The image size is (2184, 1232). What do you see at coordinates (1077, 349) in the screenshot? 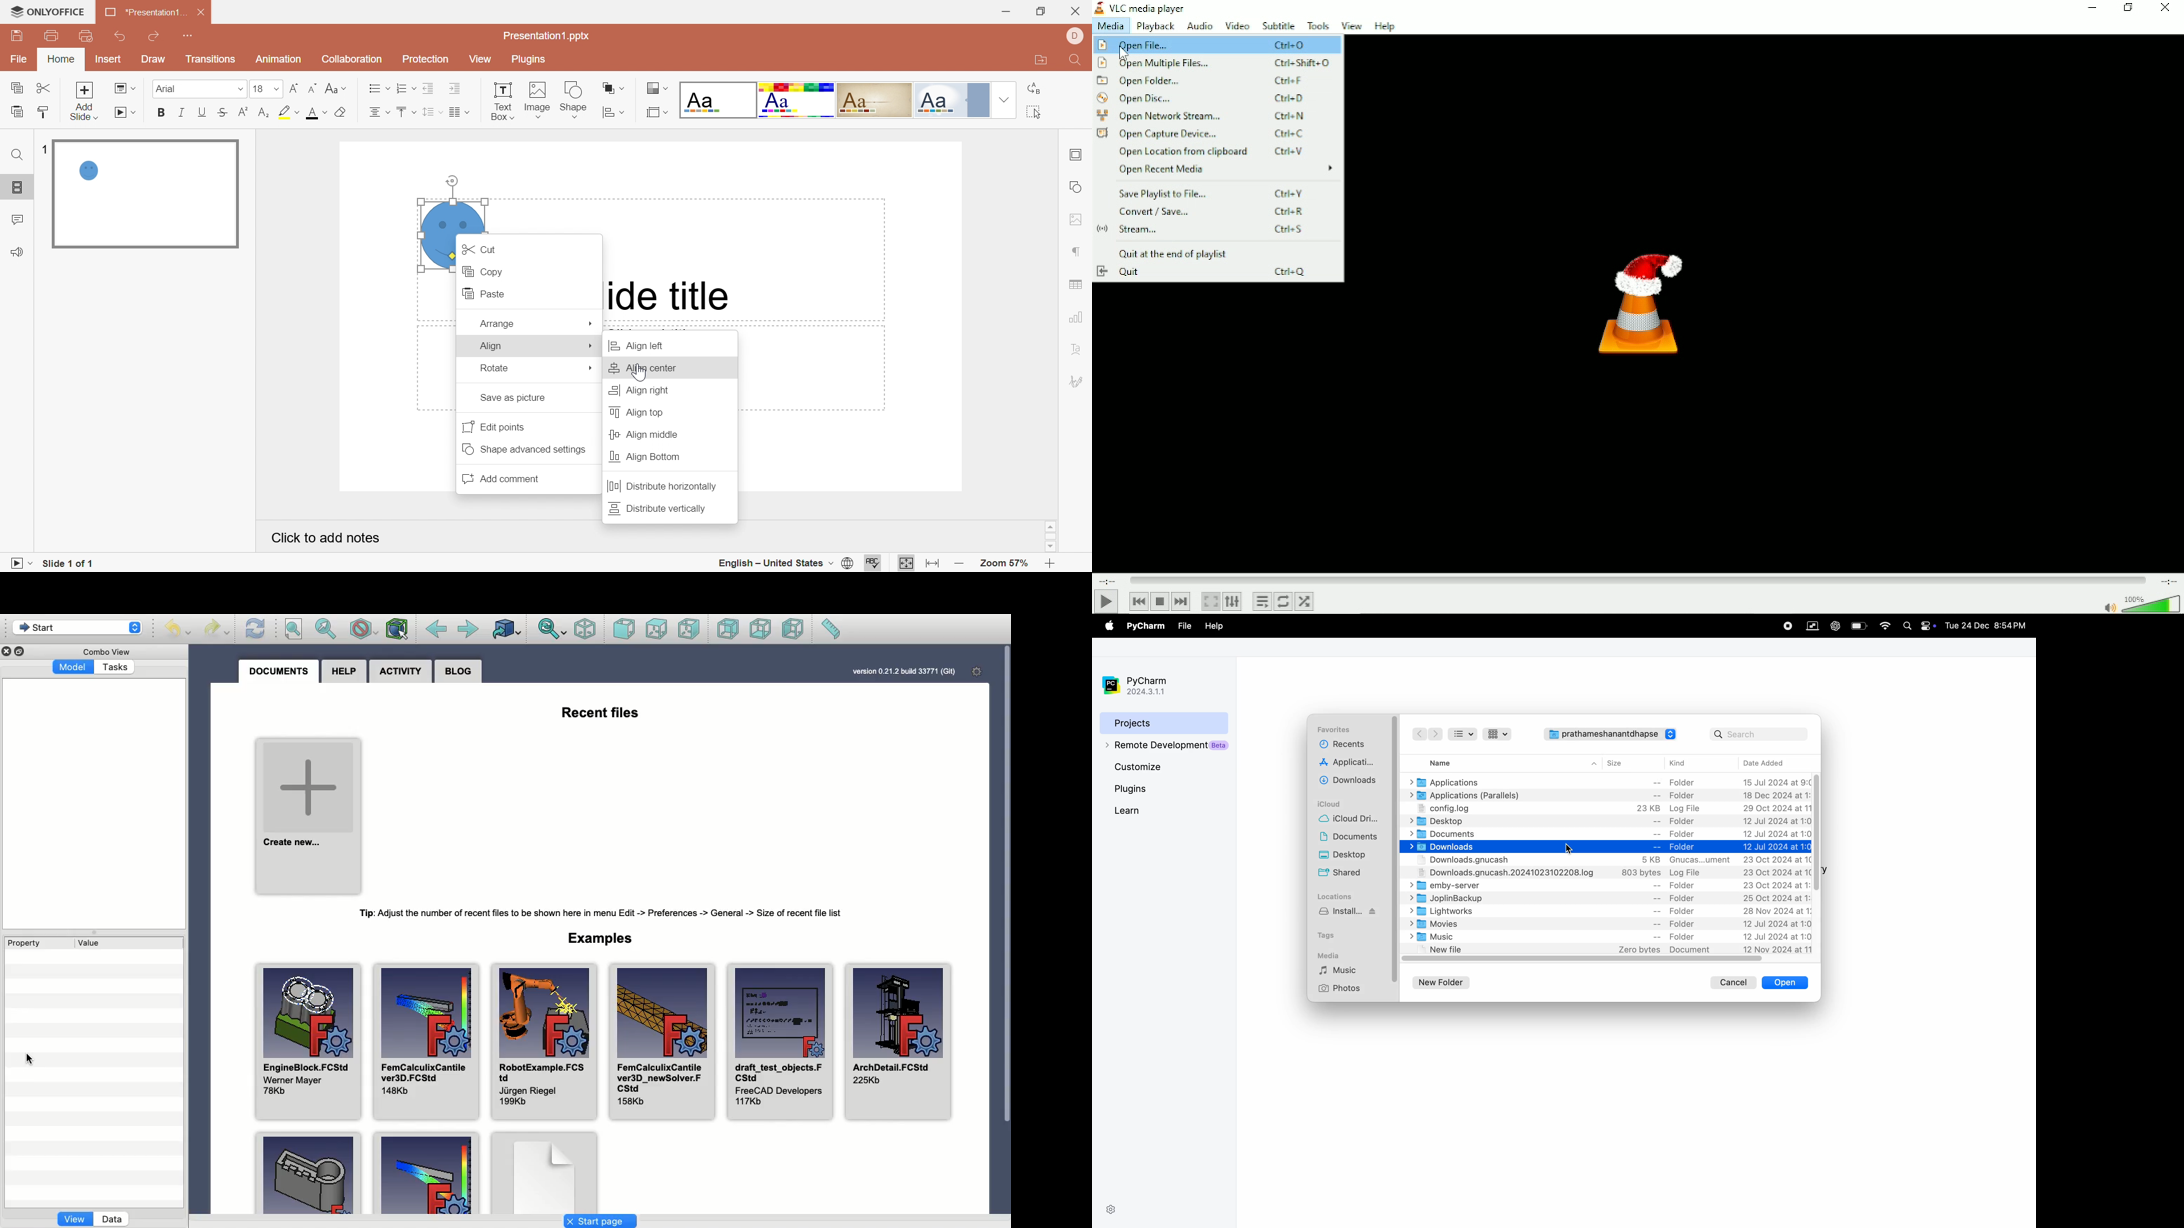
I see `Text Art settings` at bounding box center [1077, 349].